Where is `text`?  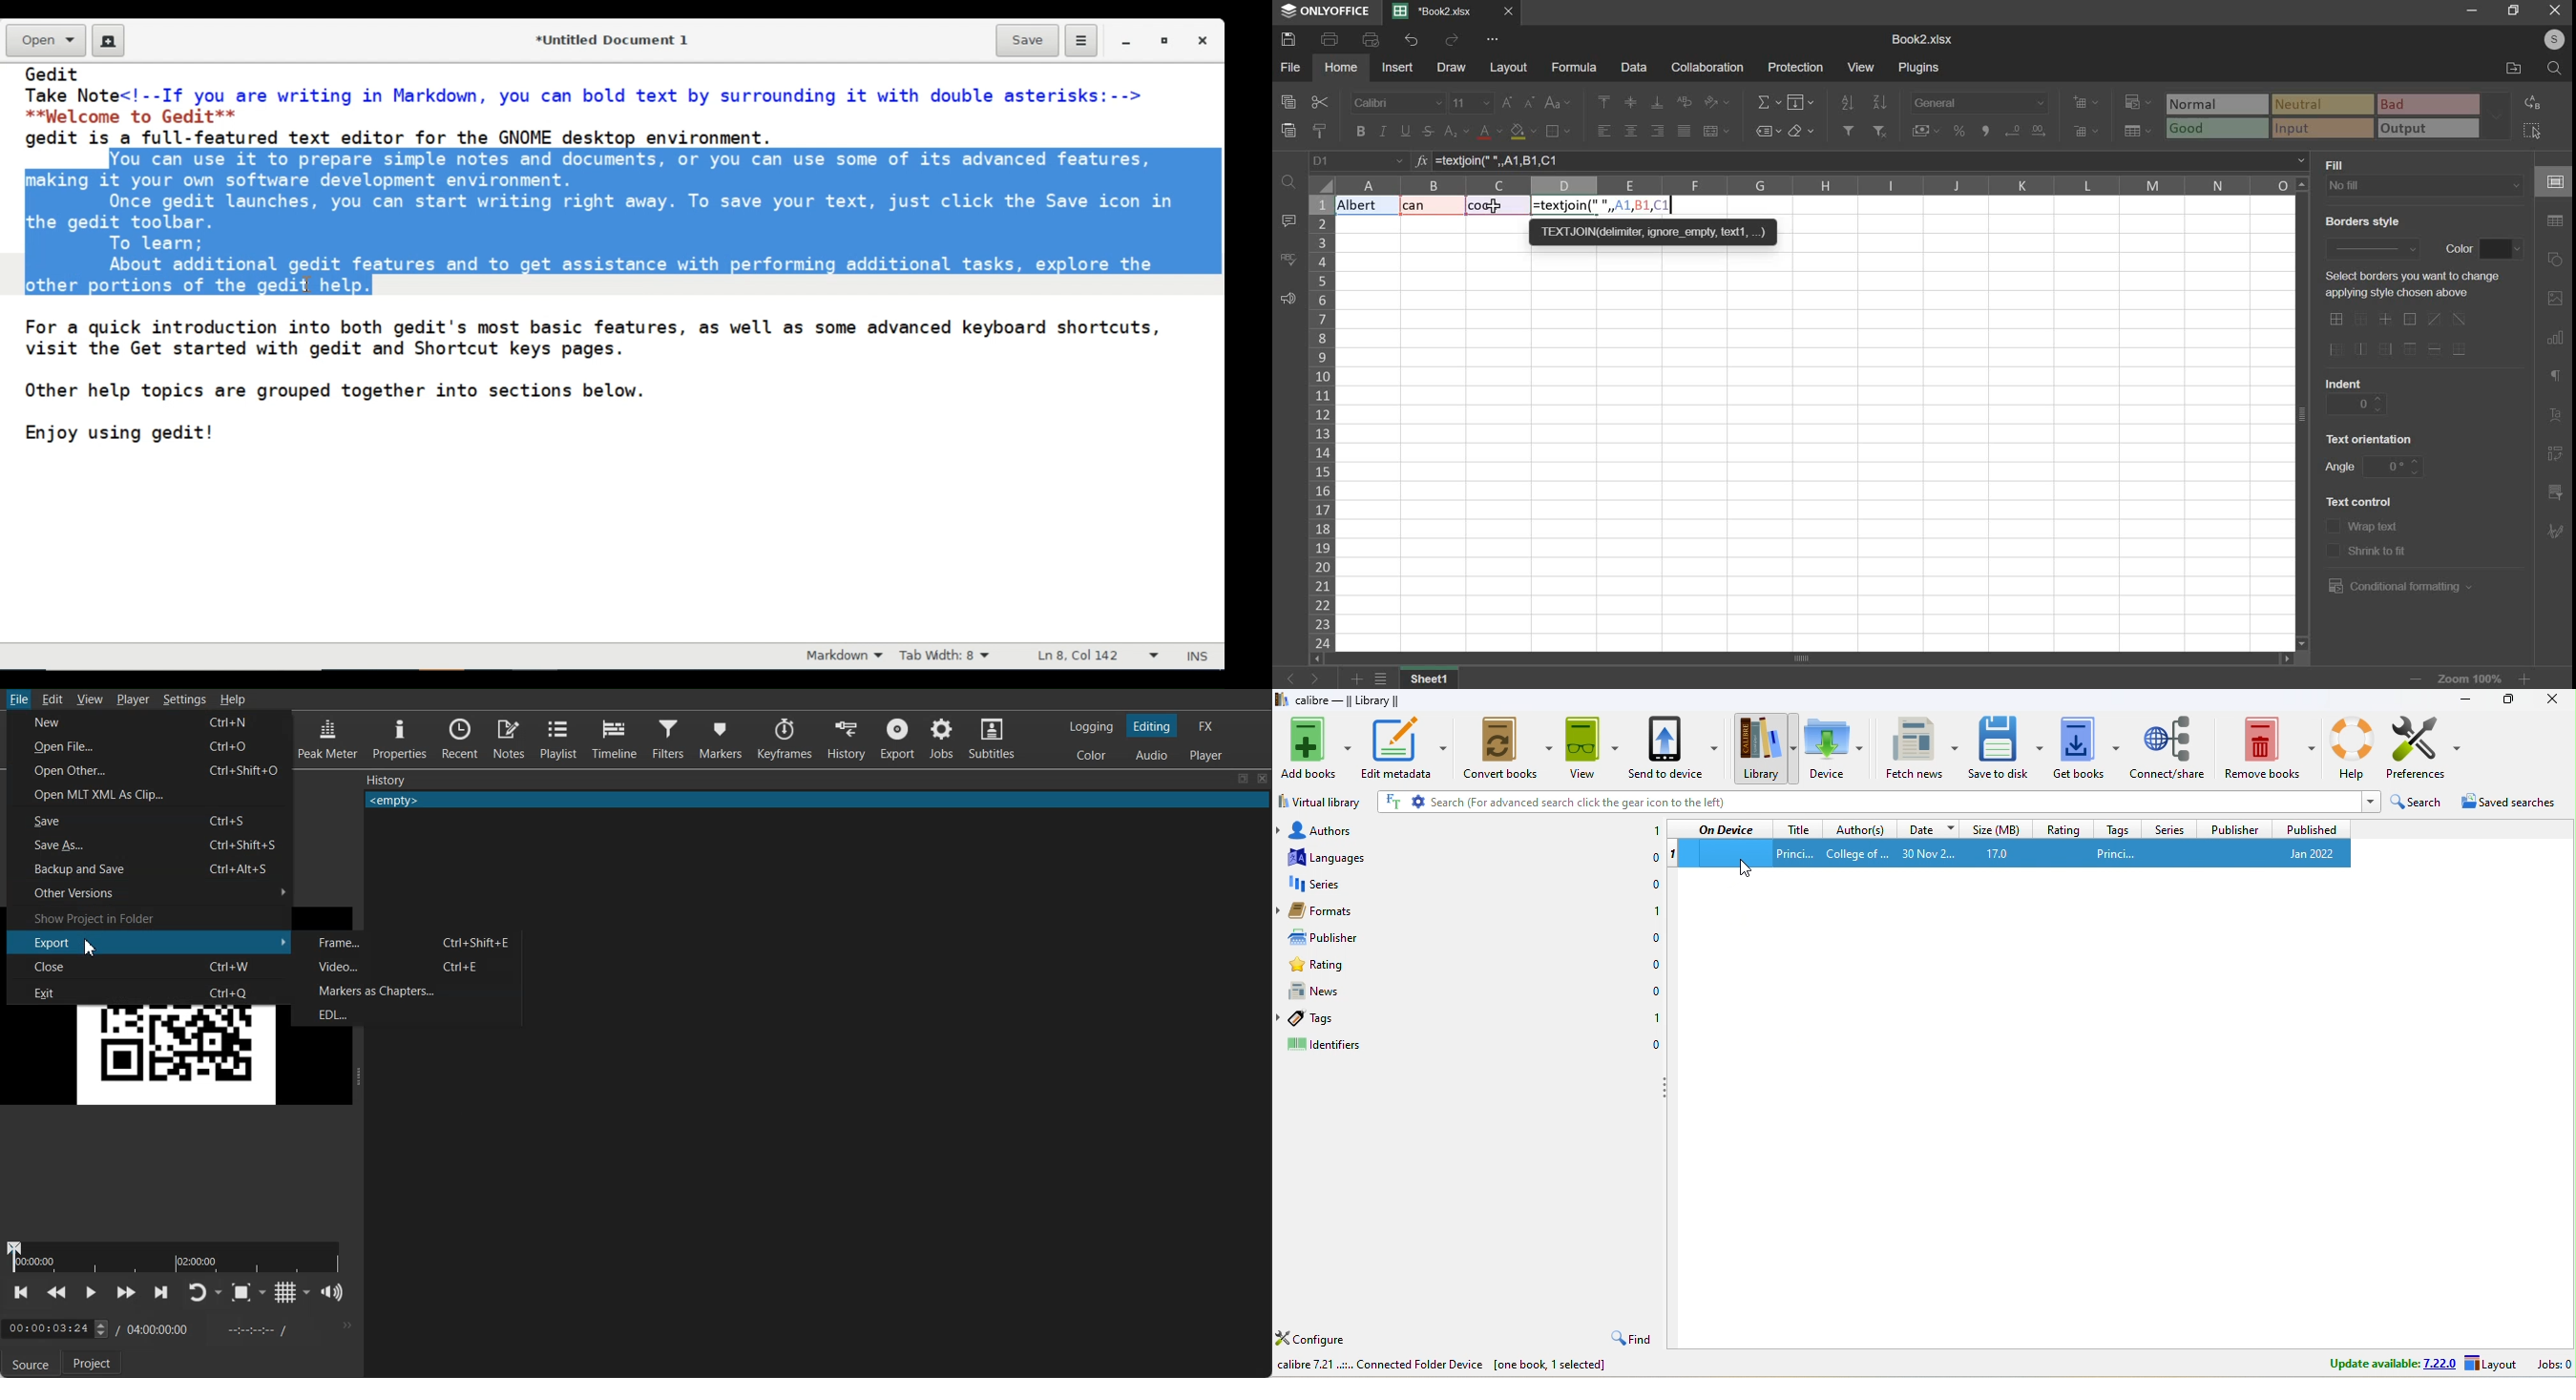
text is located at coordinates (2345, 381).